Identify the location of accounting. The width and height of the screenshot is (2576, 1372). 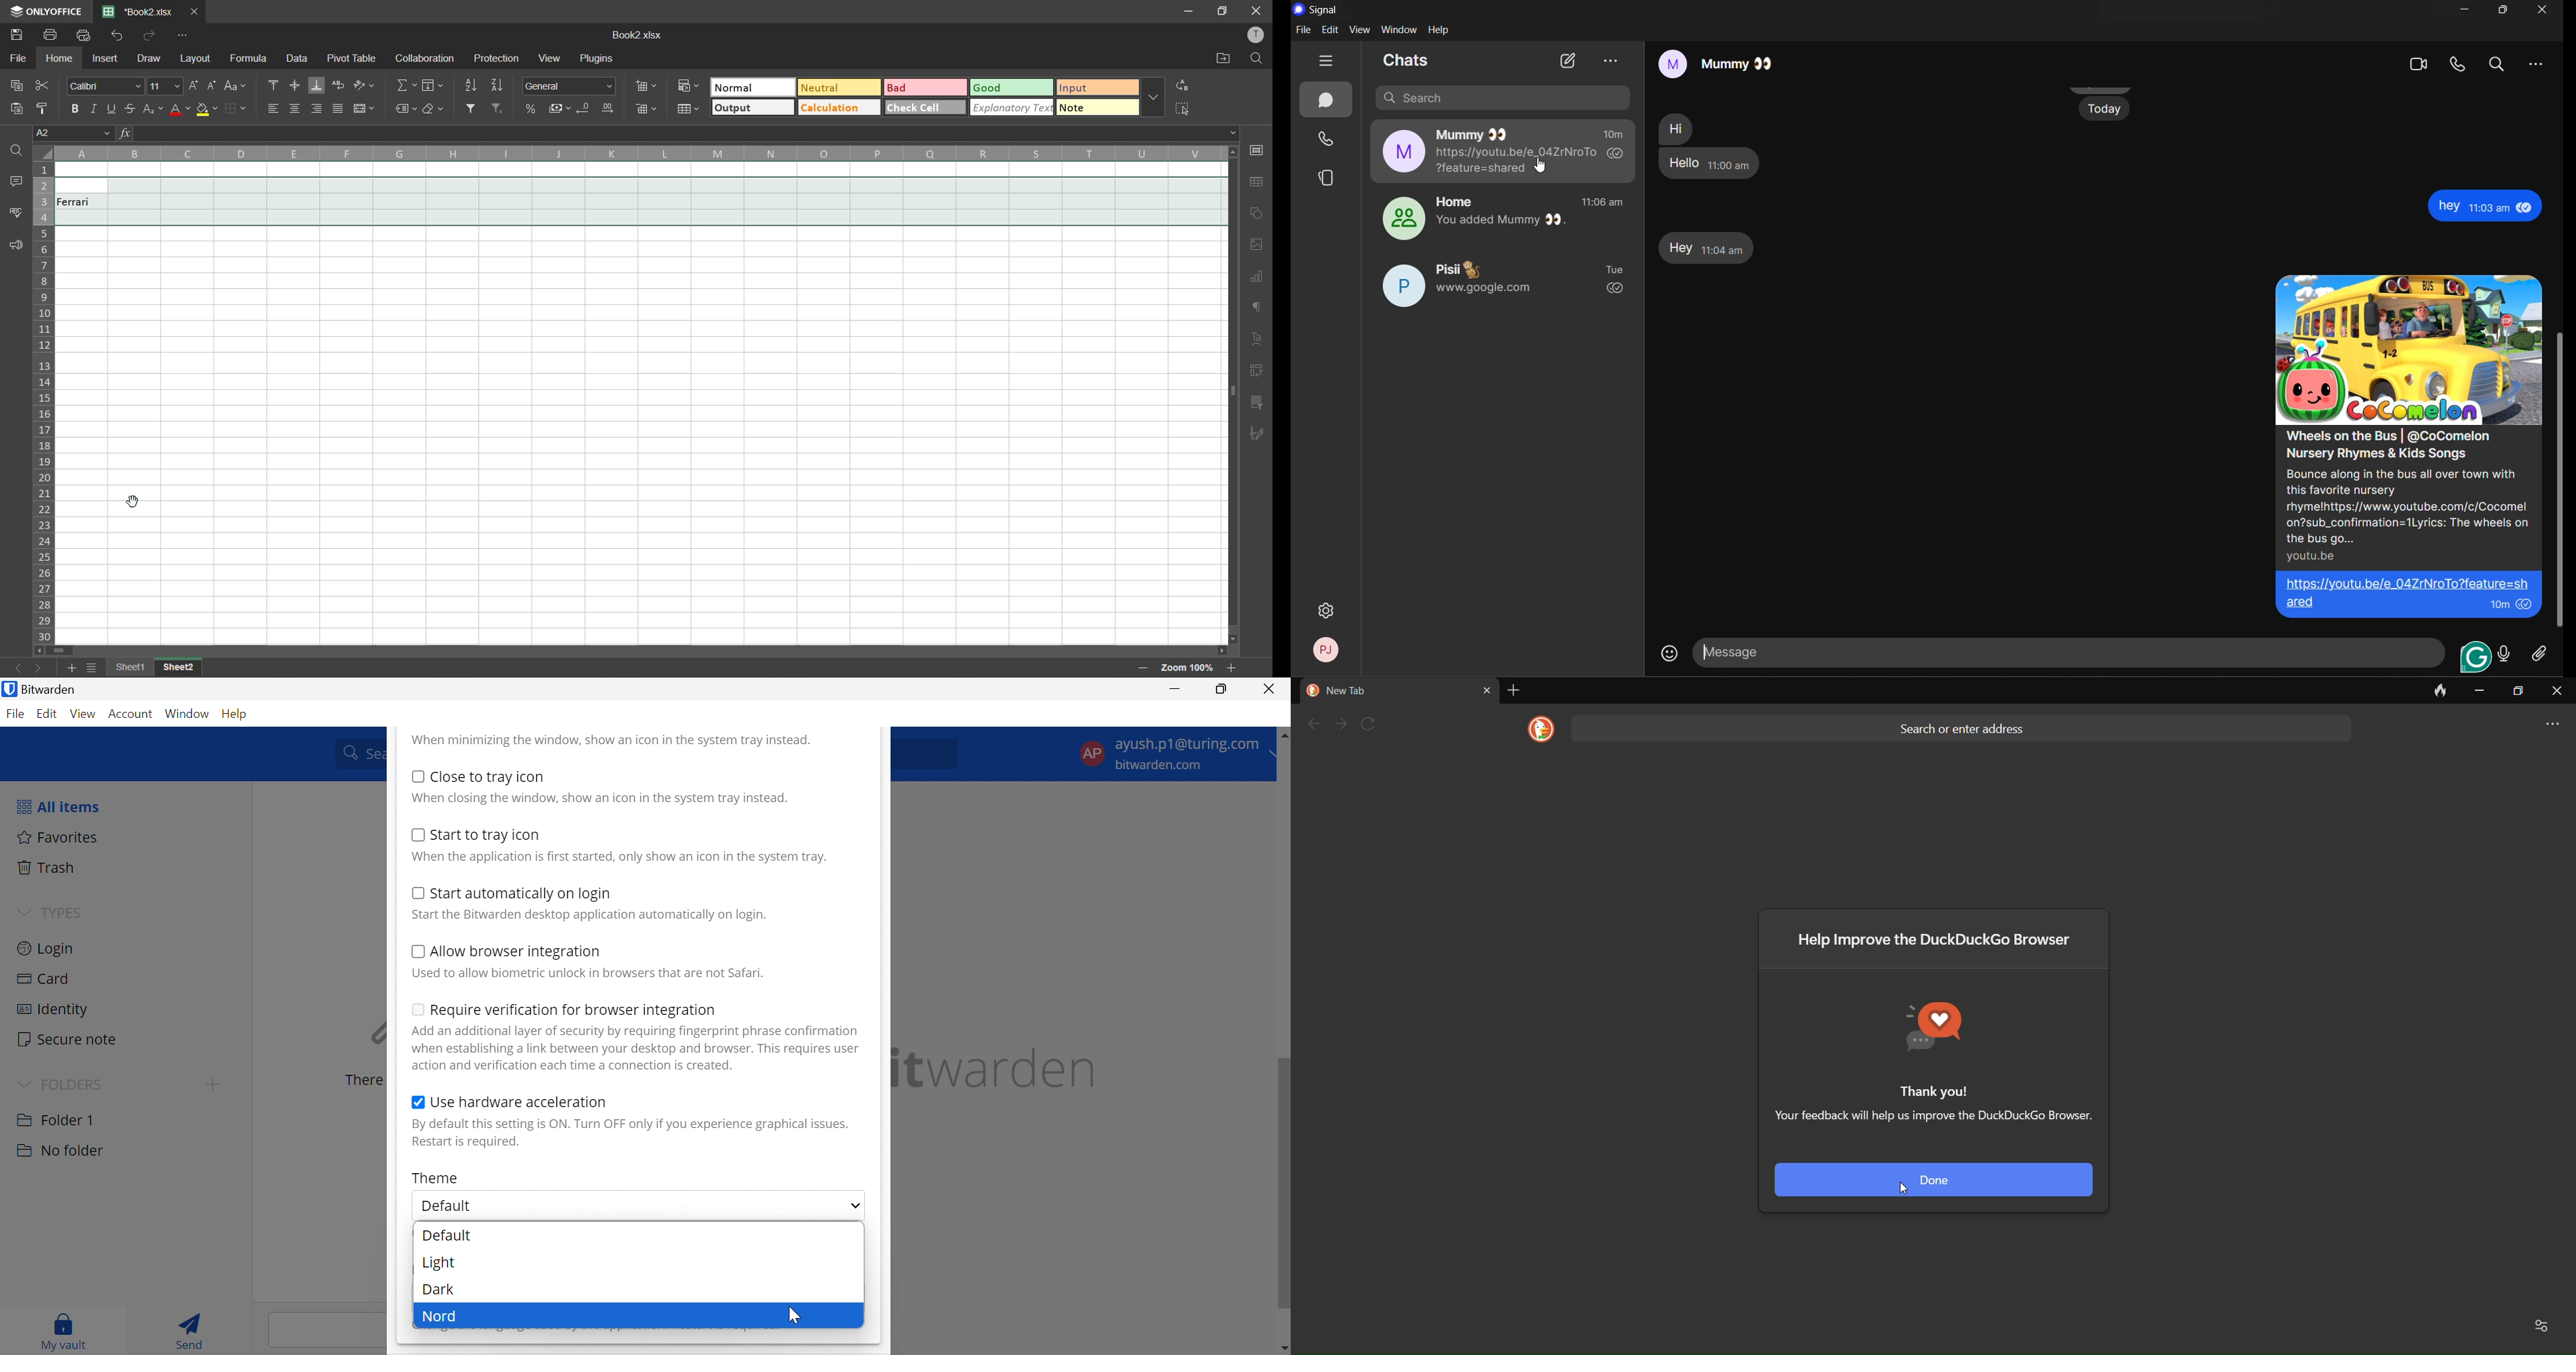
(562, 109).